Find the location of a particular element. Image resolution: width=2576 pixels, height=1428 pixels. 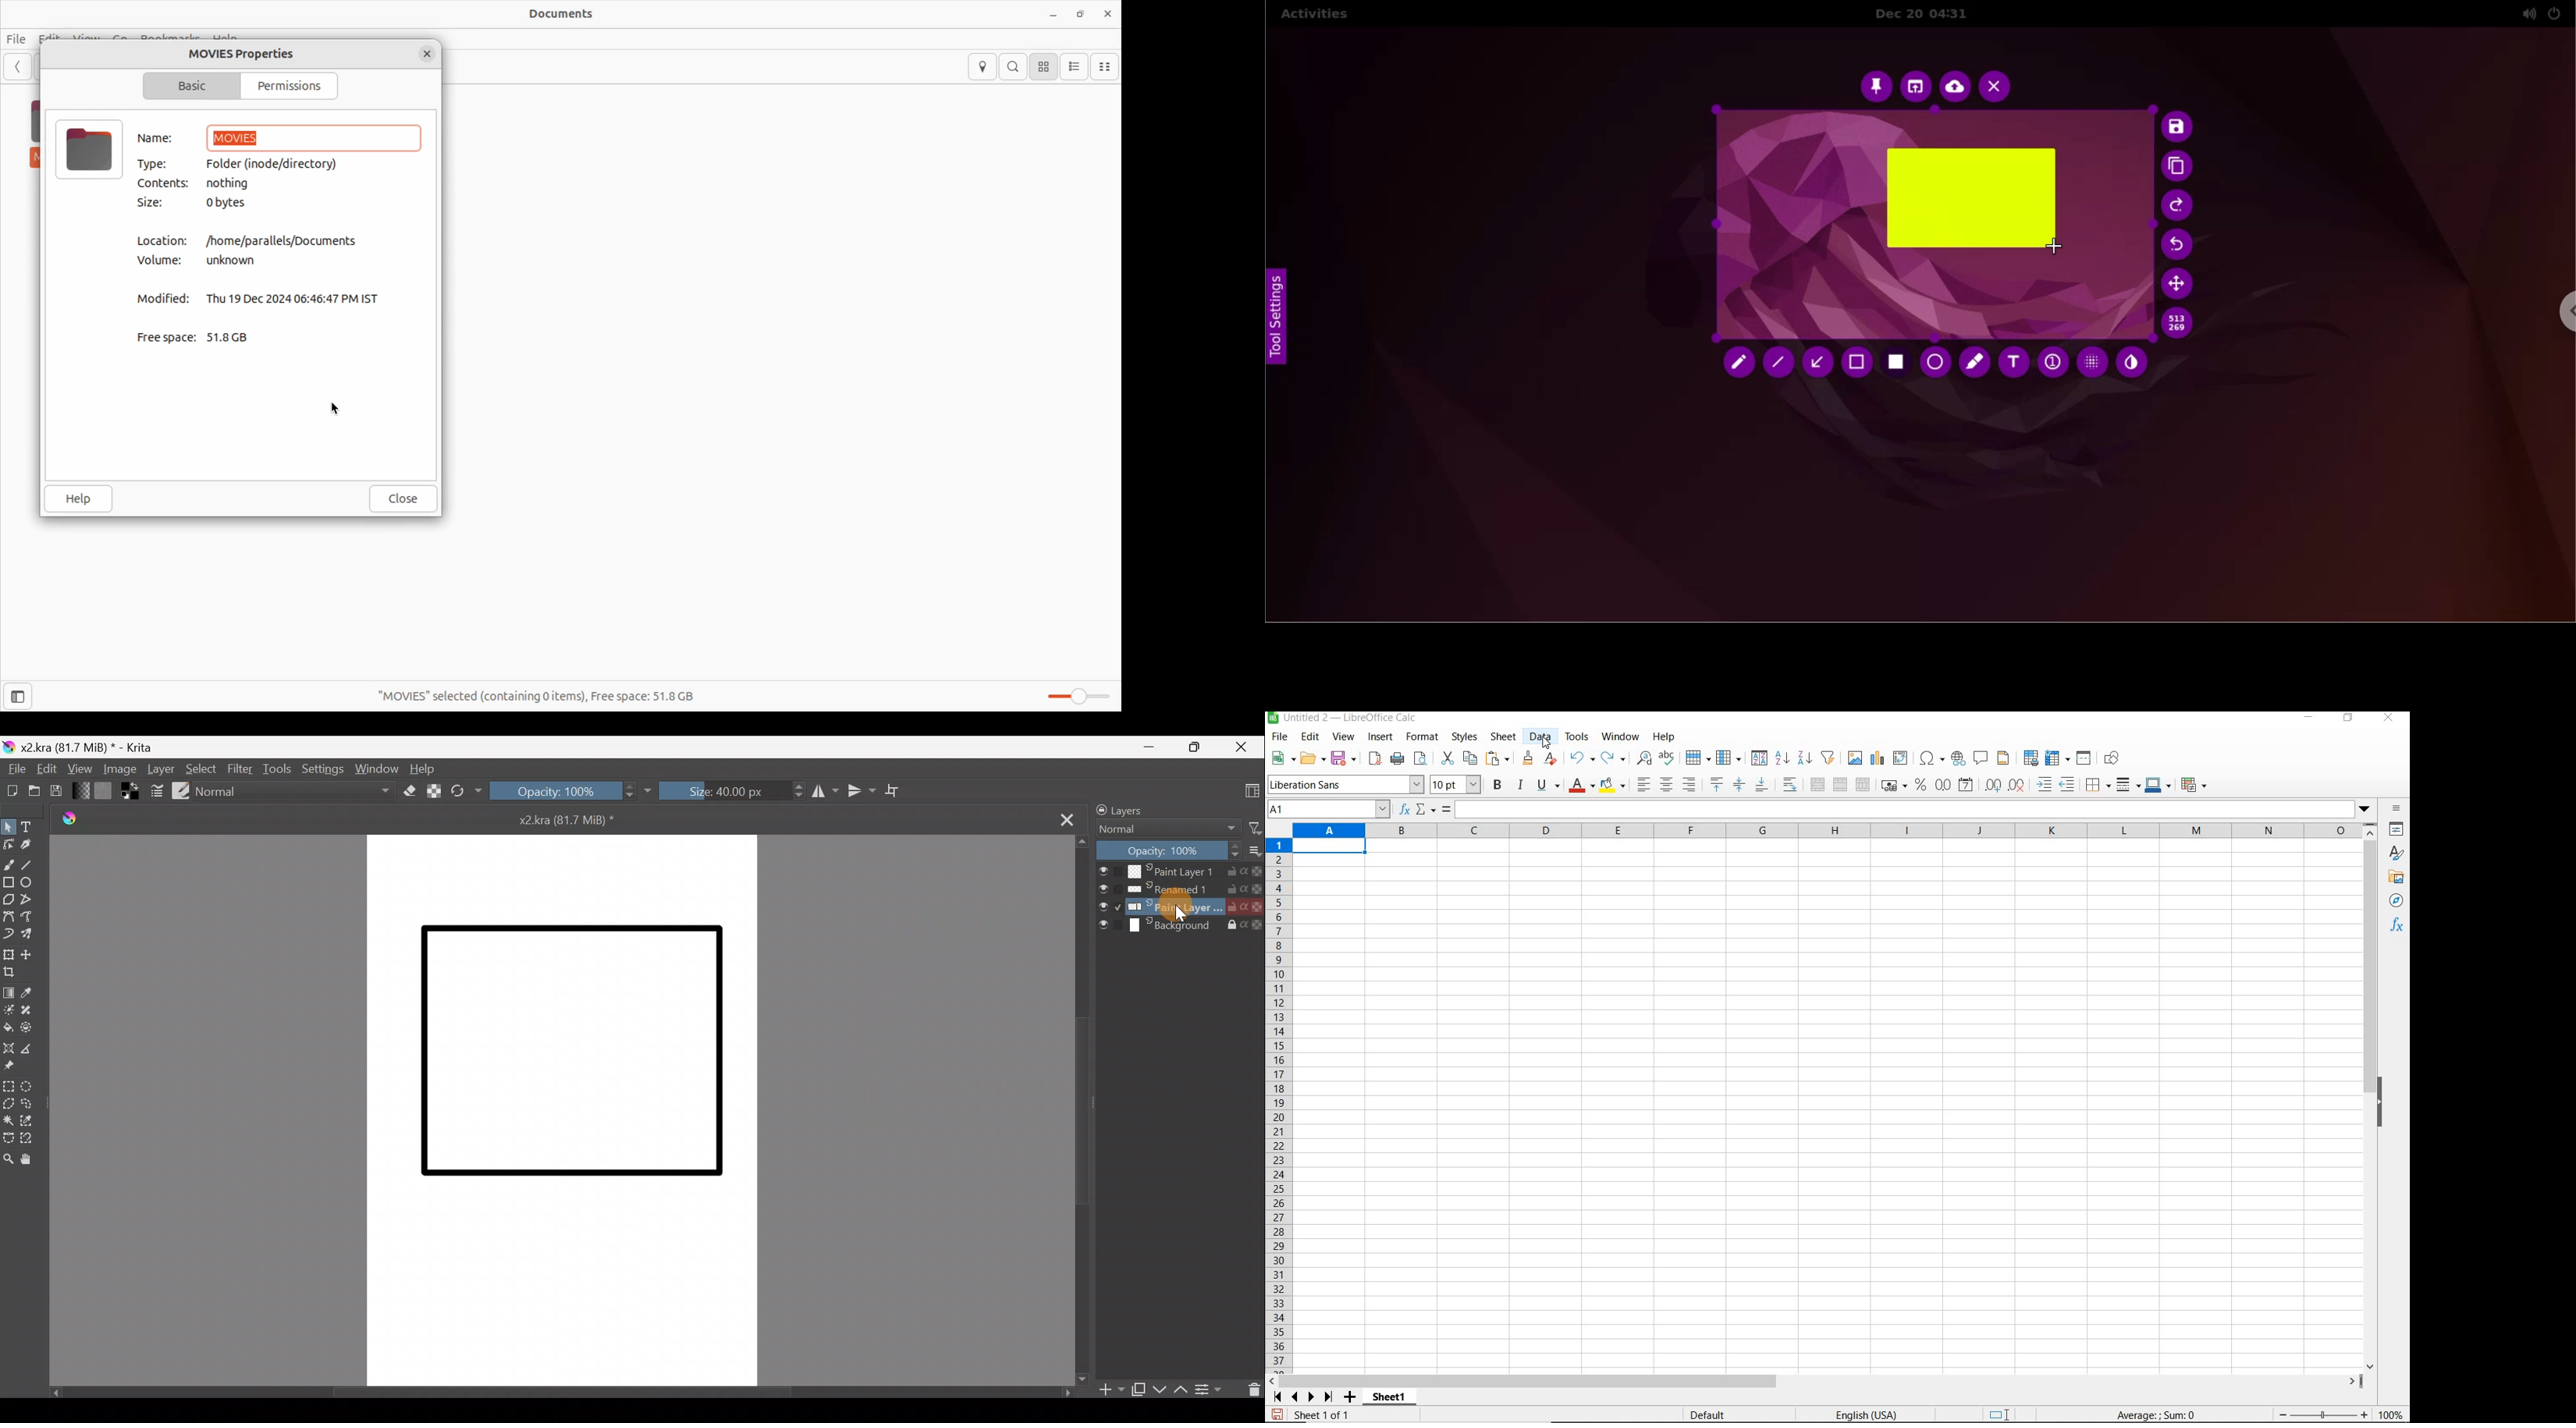

Fill patterns is located at coordinates (104, 790).